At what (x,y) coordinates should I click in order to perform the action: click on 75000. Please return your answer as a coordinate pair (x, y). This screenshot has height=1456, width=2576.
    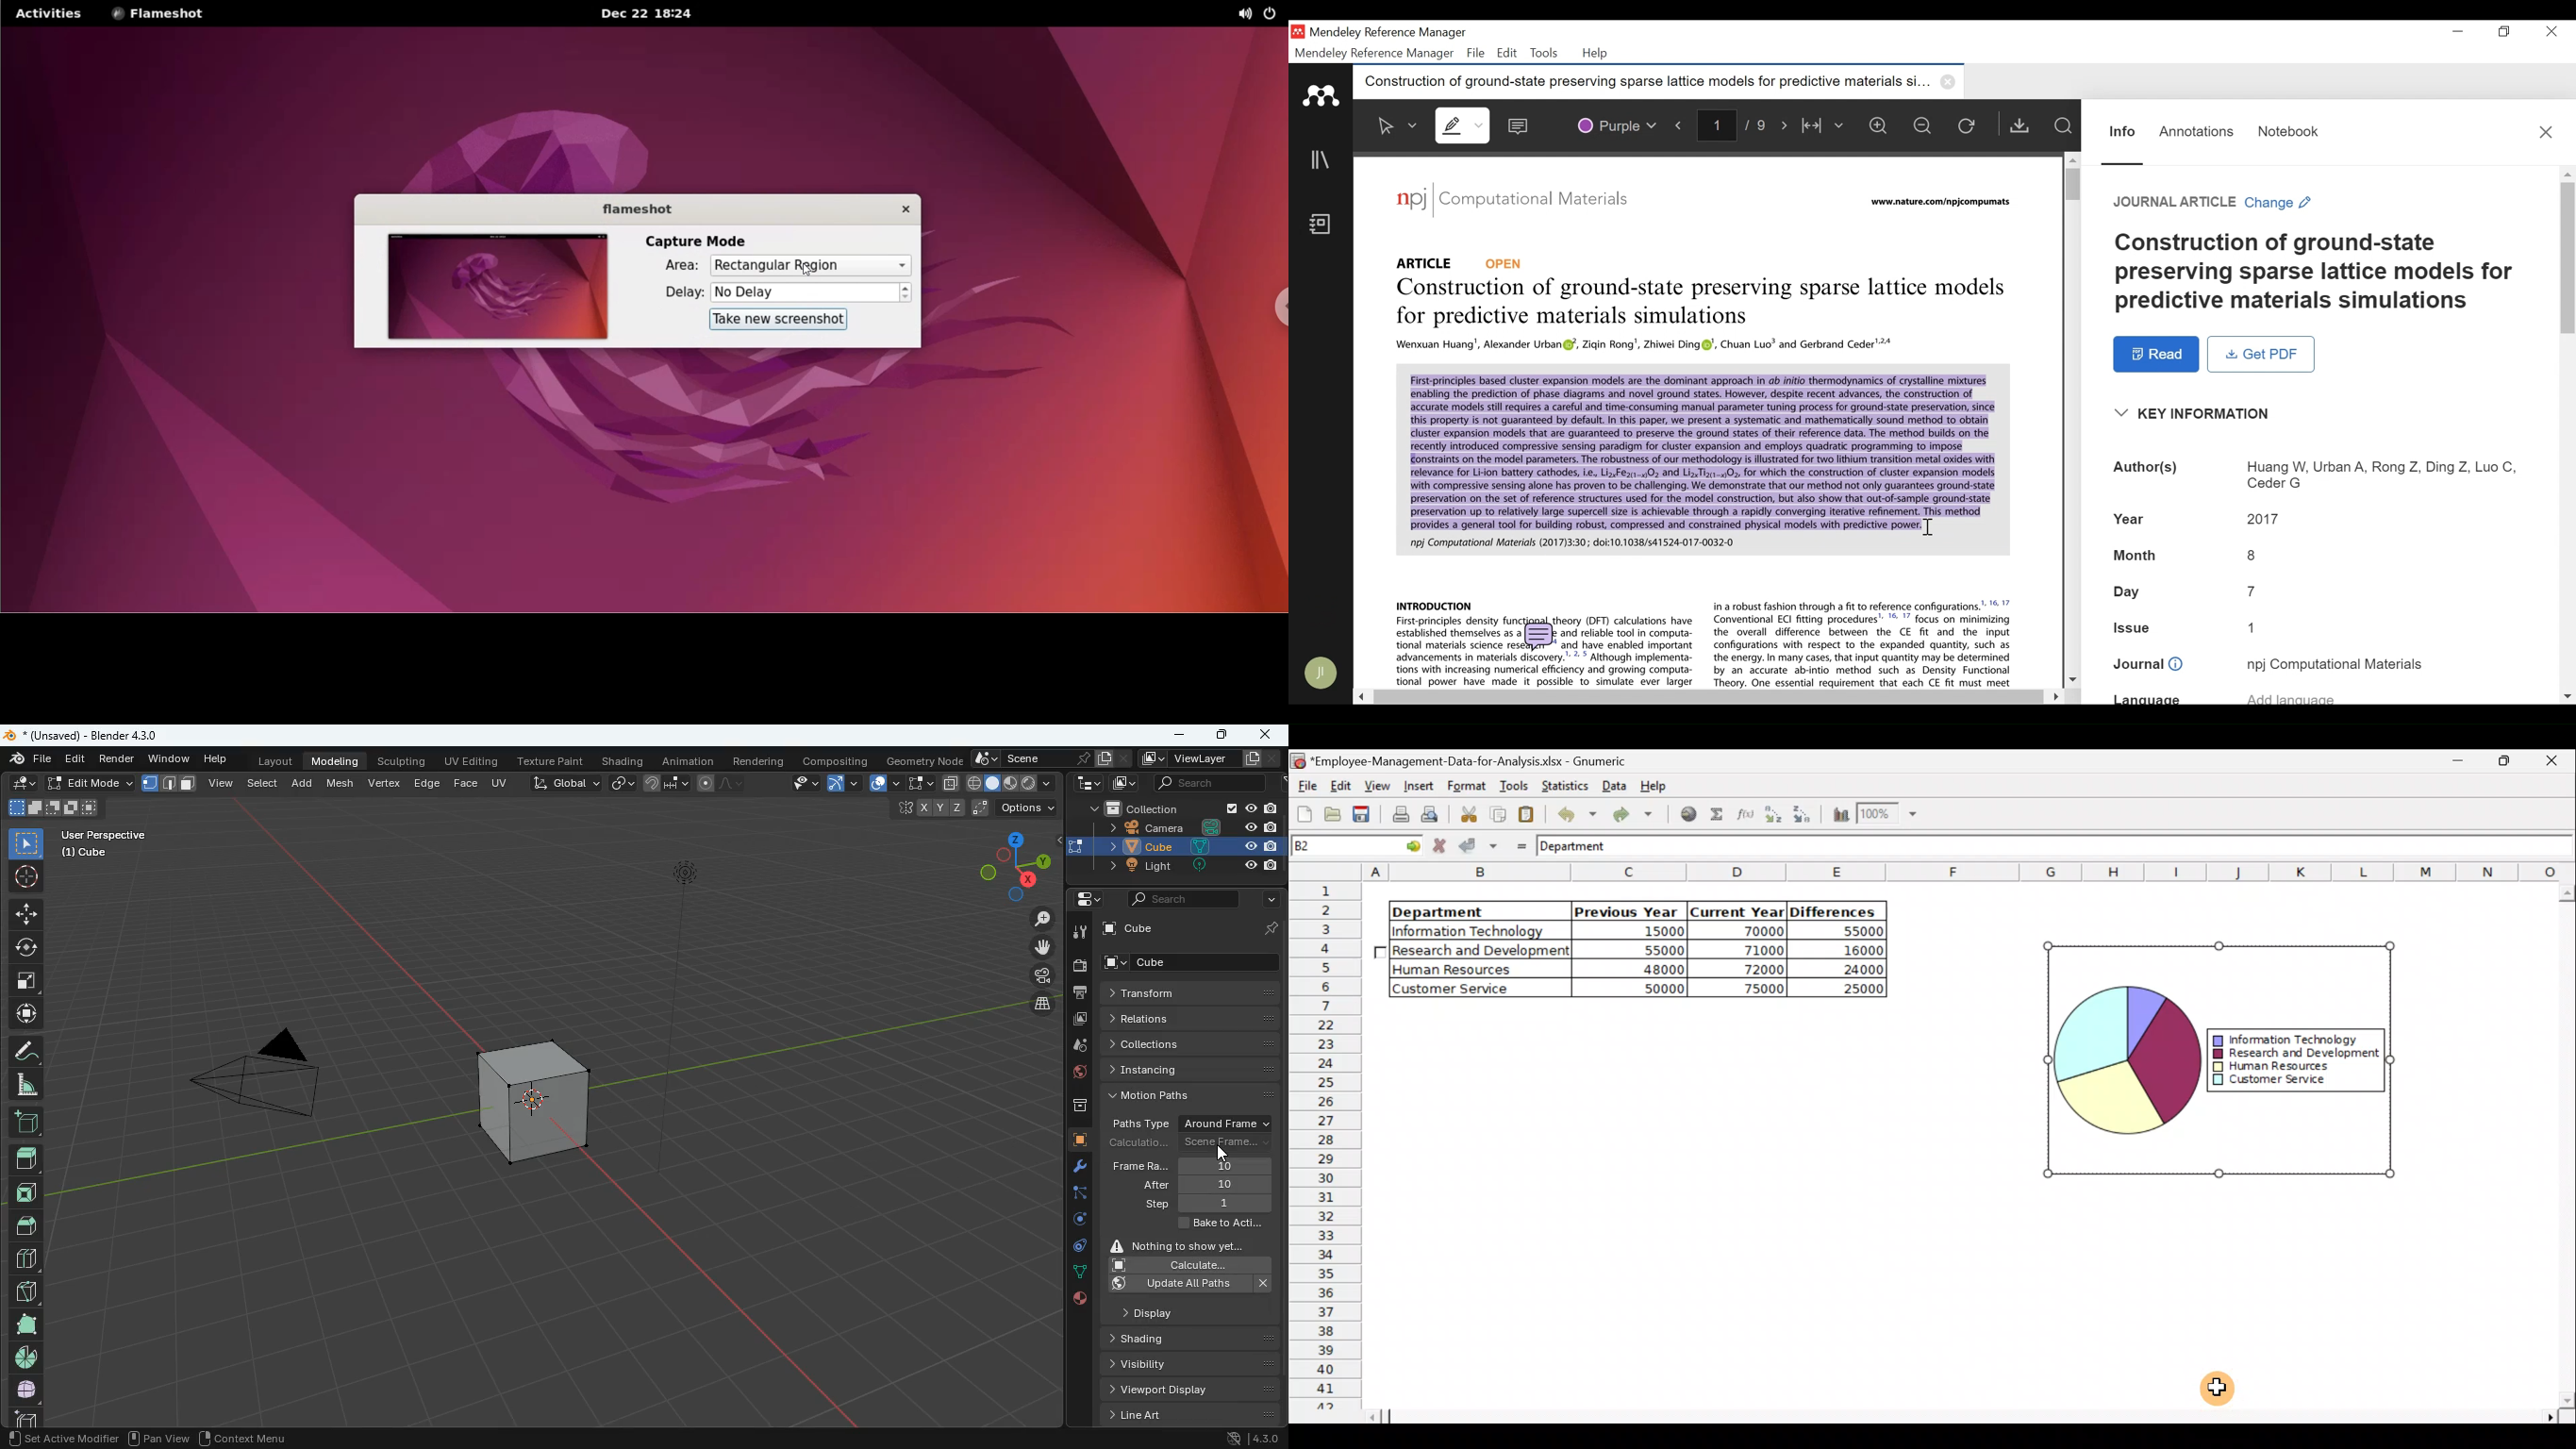
    Looking at the image, I should click on (1746, 989).